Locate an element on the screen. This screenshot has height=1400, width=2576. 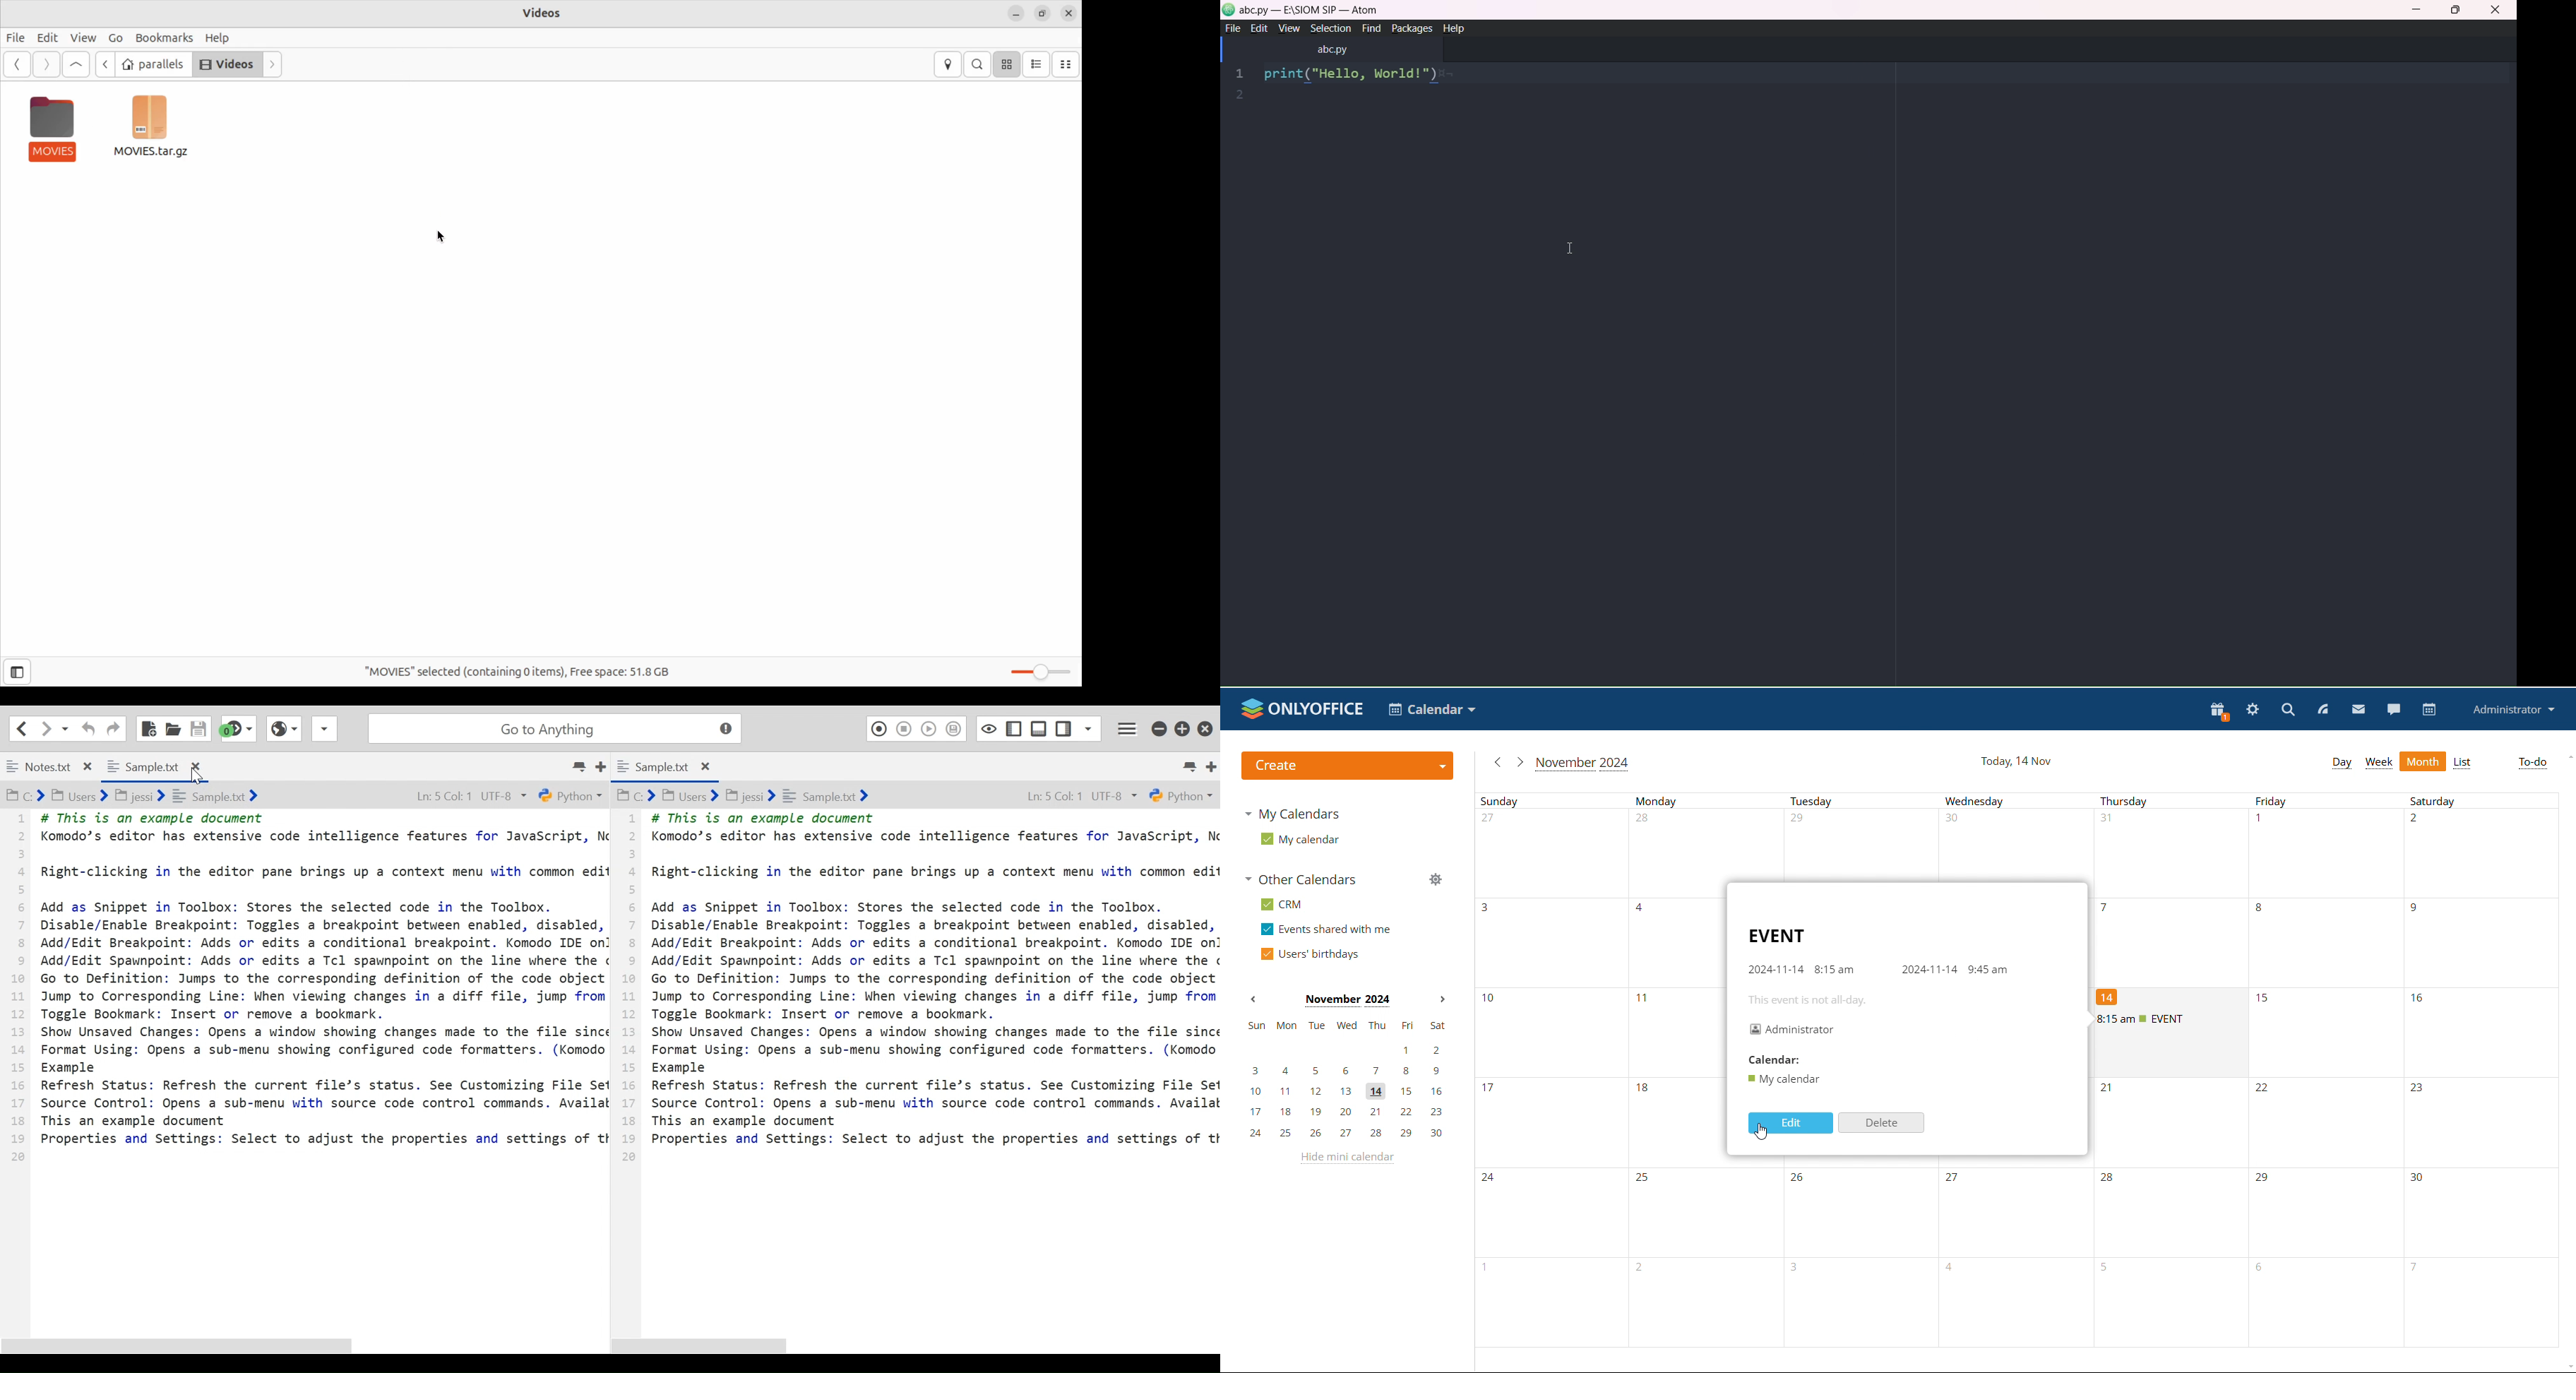
delete is located at coordinates (1881, 1122).